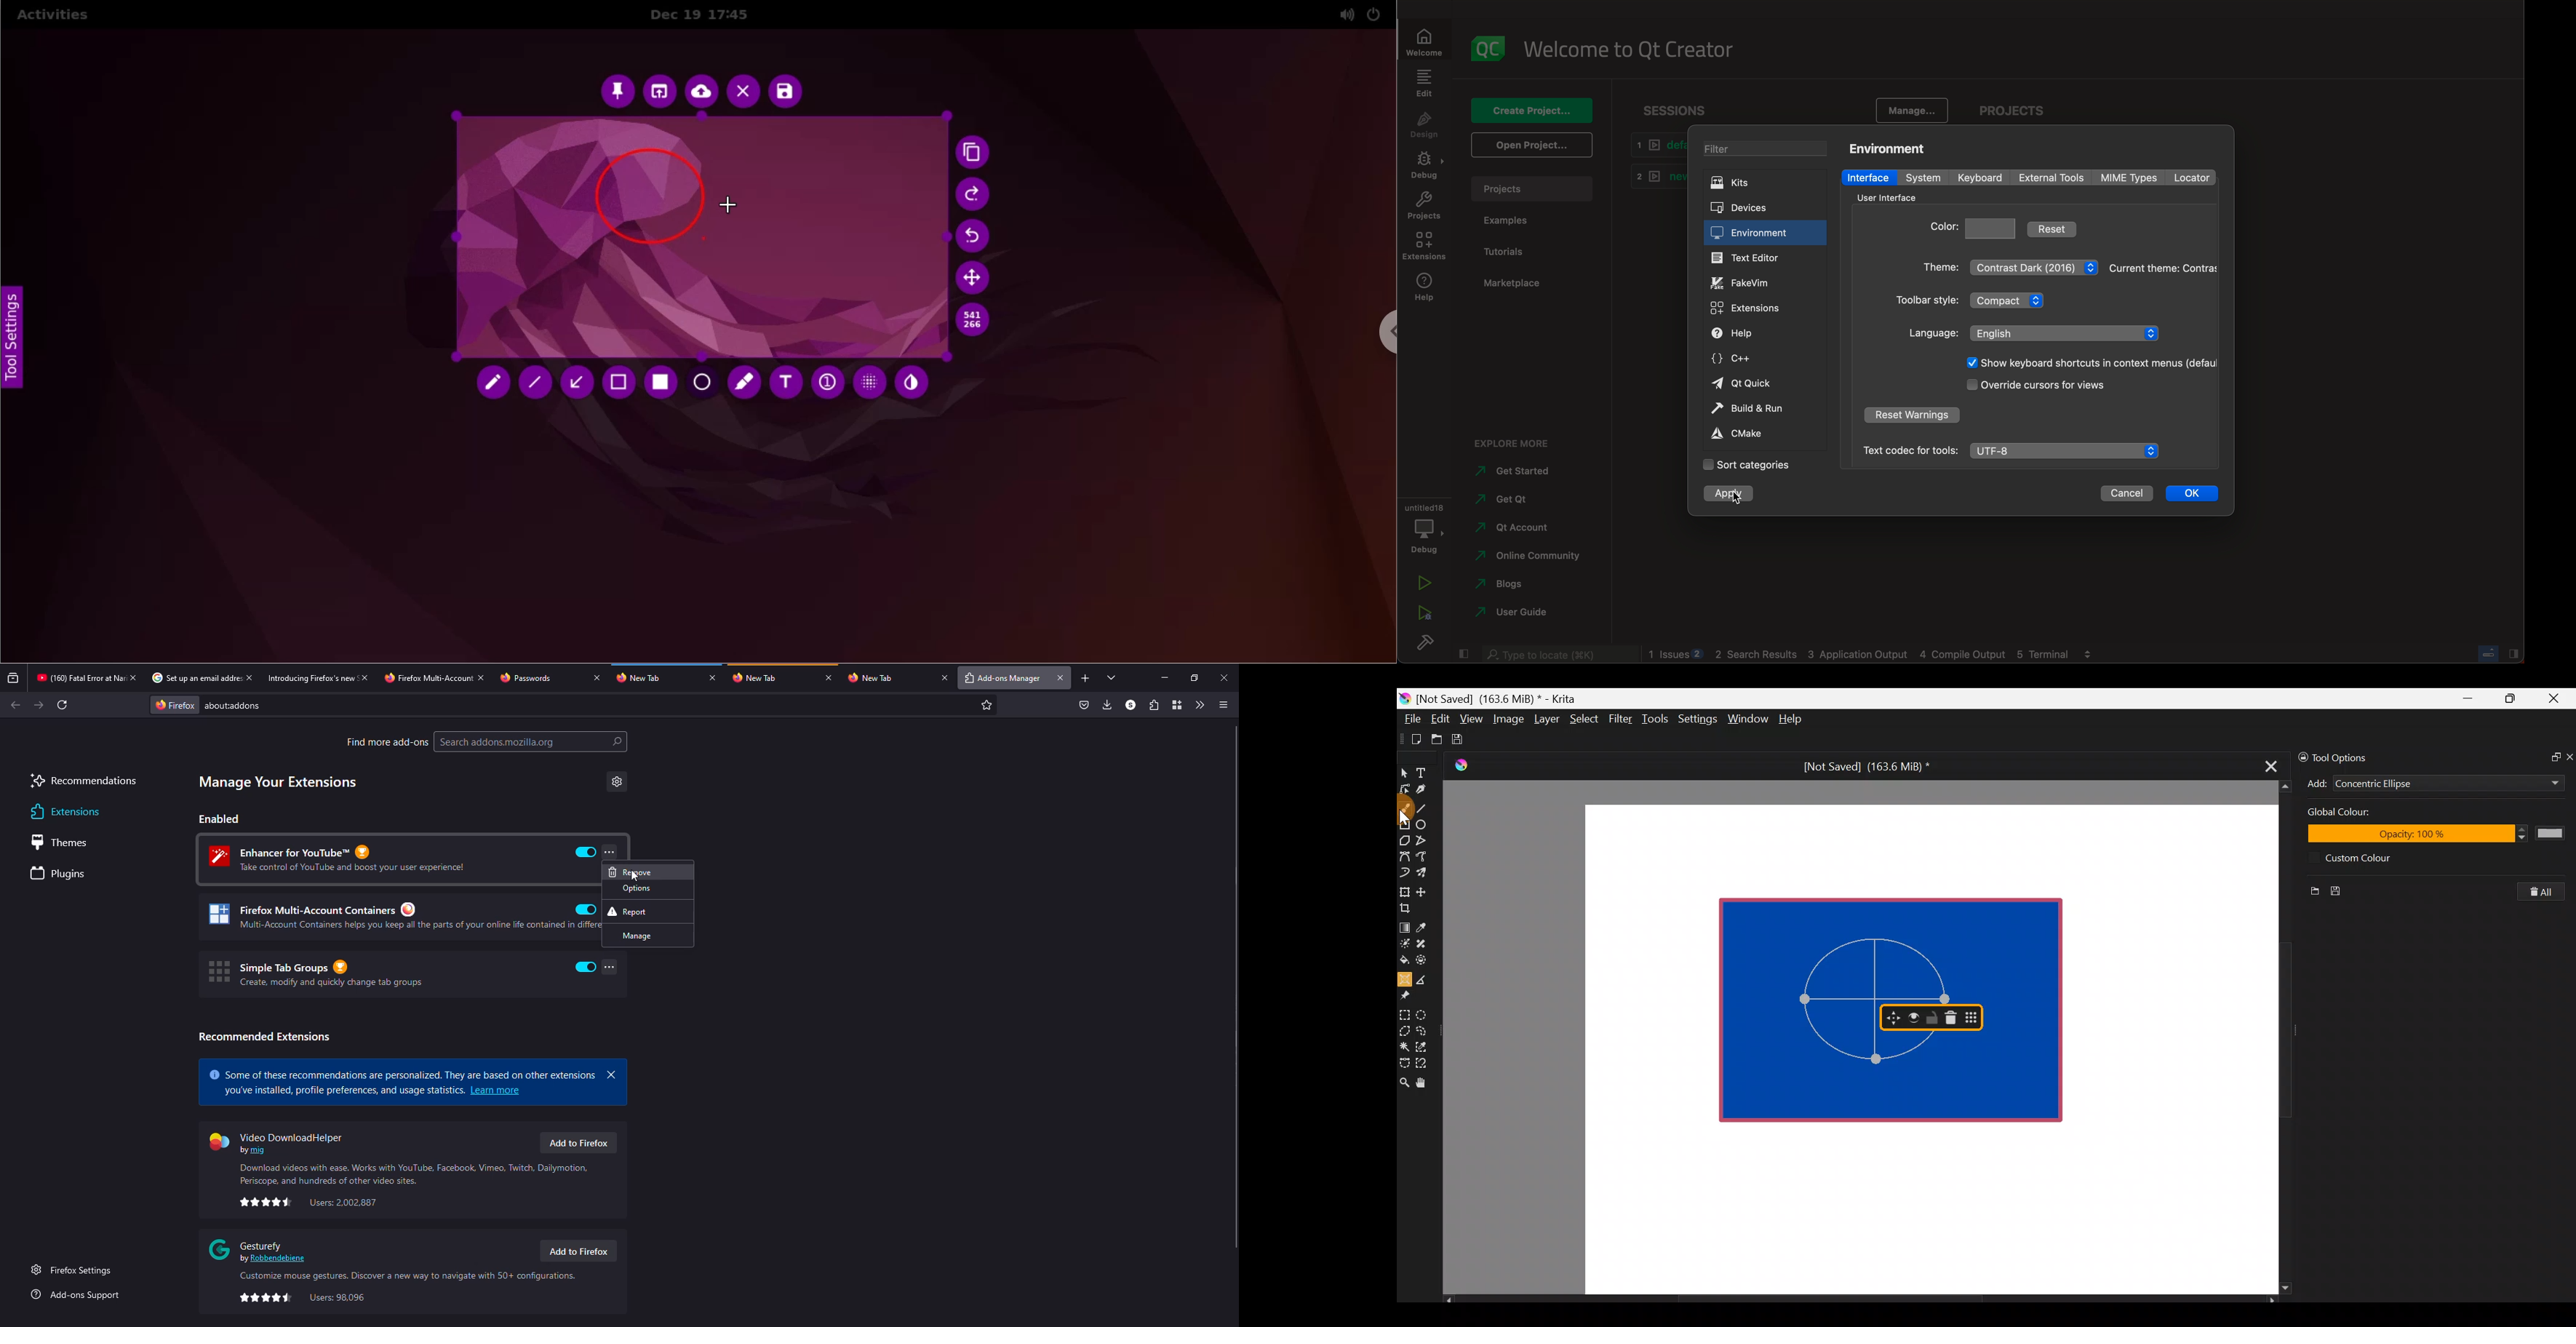 The image size is (2576, 1344). Describe the element at coordinates (1195, 678) in the screenshot. I see `maximize` at that location.